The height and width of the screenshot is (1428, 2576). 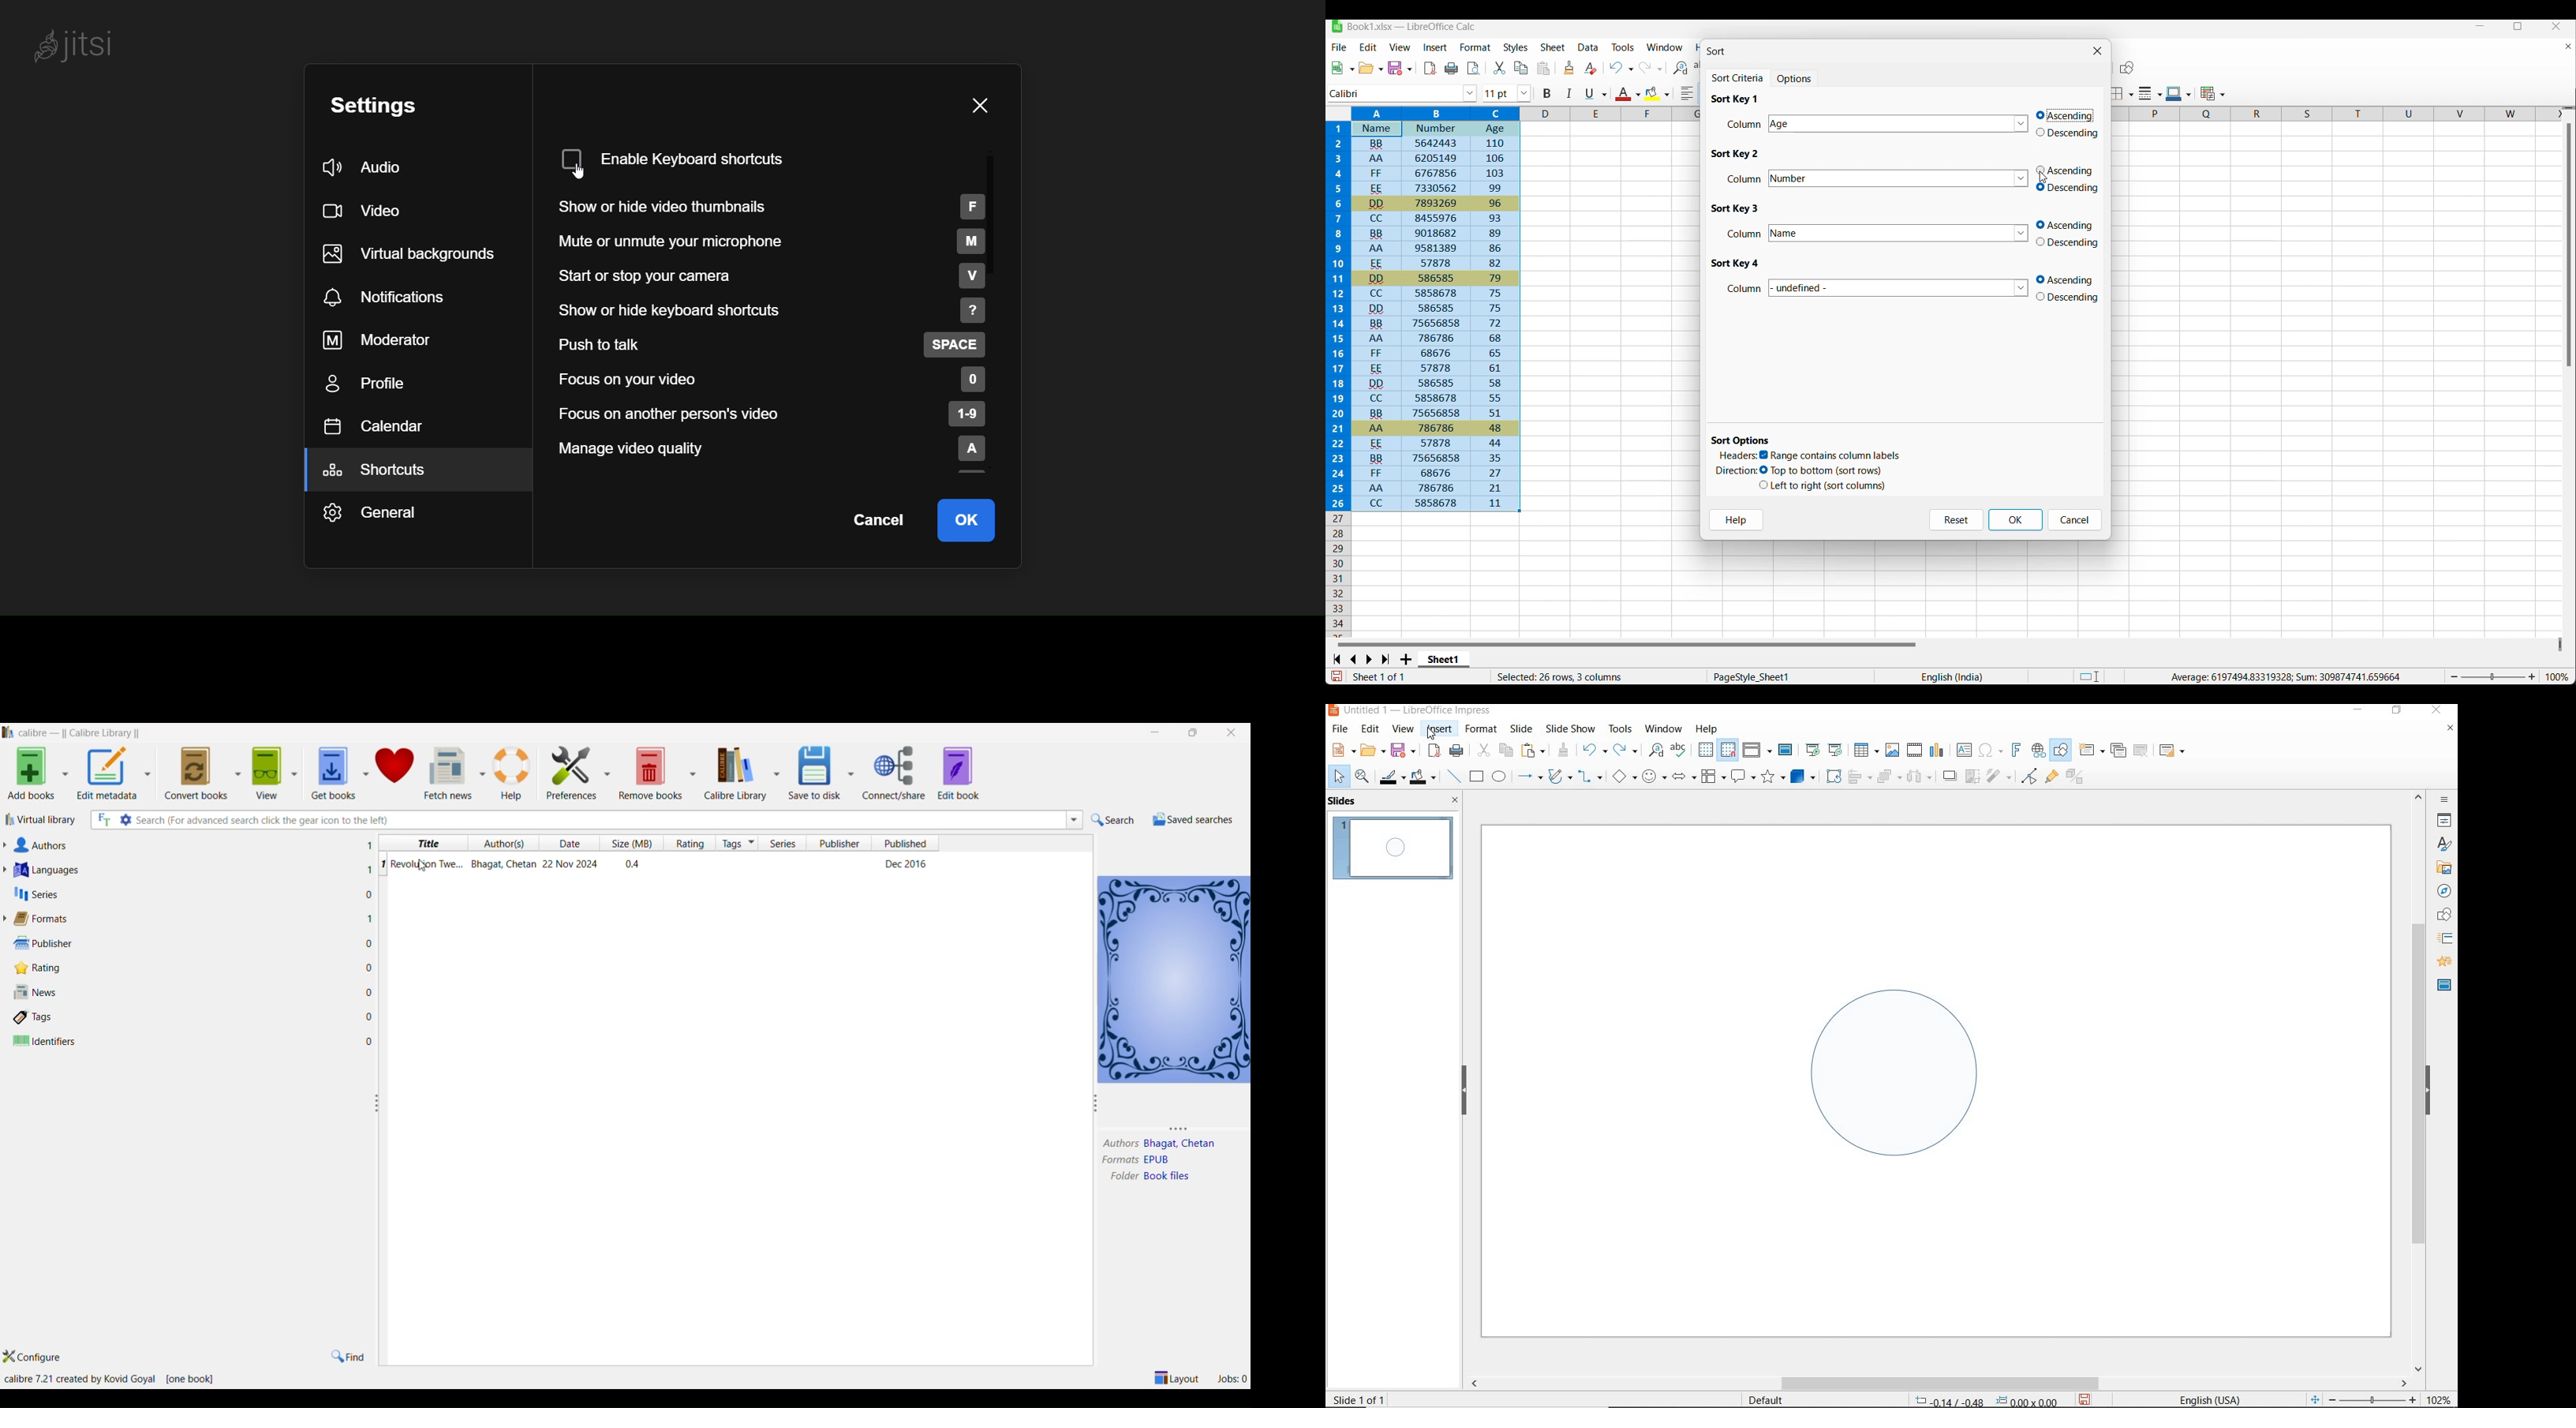 What do you see at coordinates (1663, 728) in the screenshot?
I see `window` at bounding box center [1663, 728].